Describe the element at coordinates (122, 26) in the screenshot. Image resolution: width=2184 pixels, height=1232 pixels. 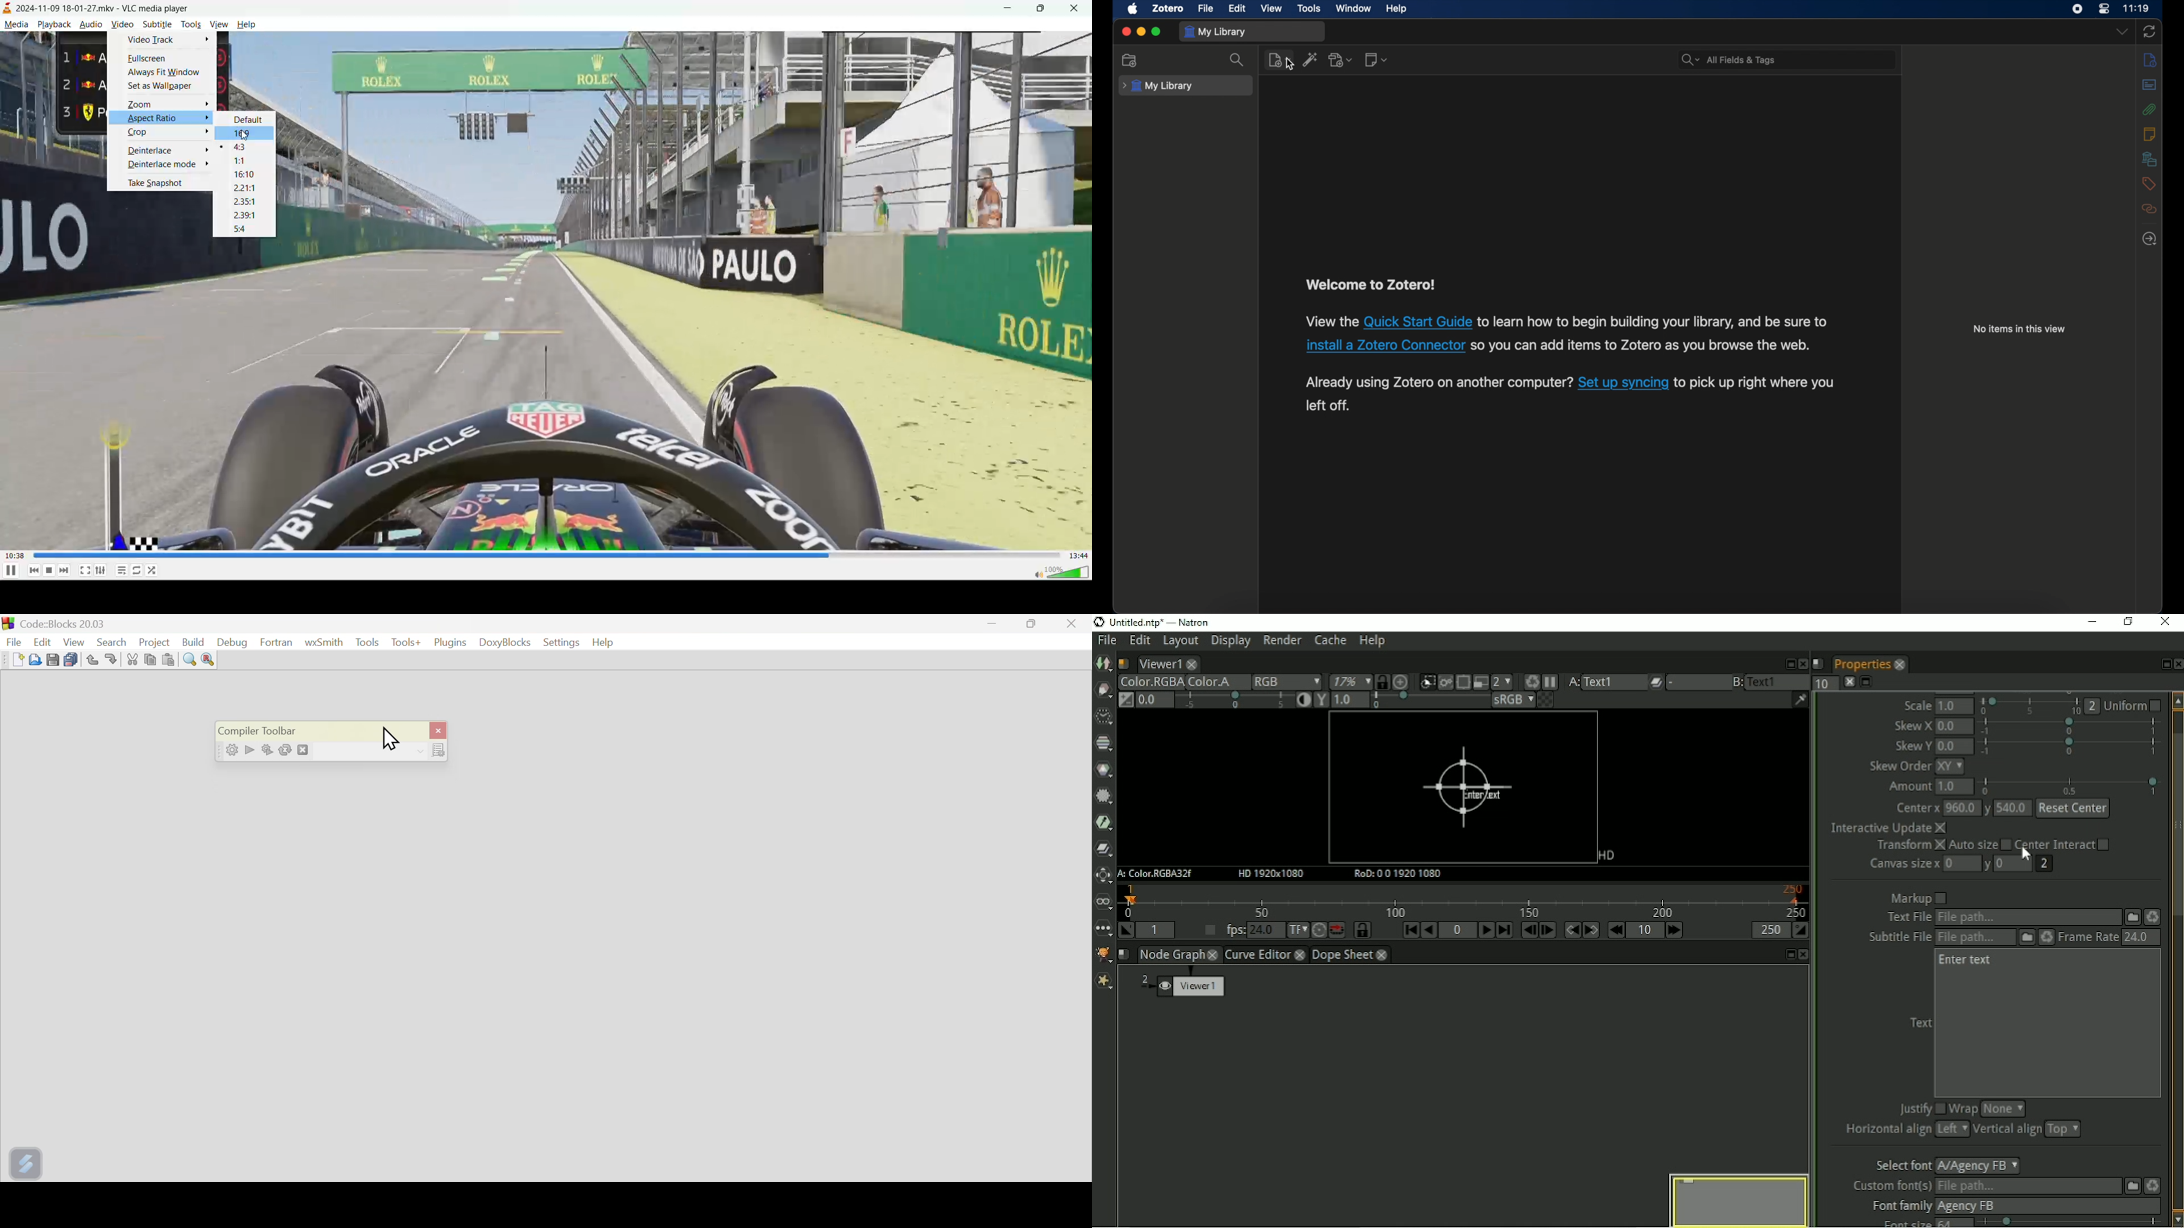
I see `video` at that location.